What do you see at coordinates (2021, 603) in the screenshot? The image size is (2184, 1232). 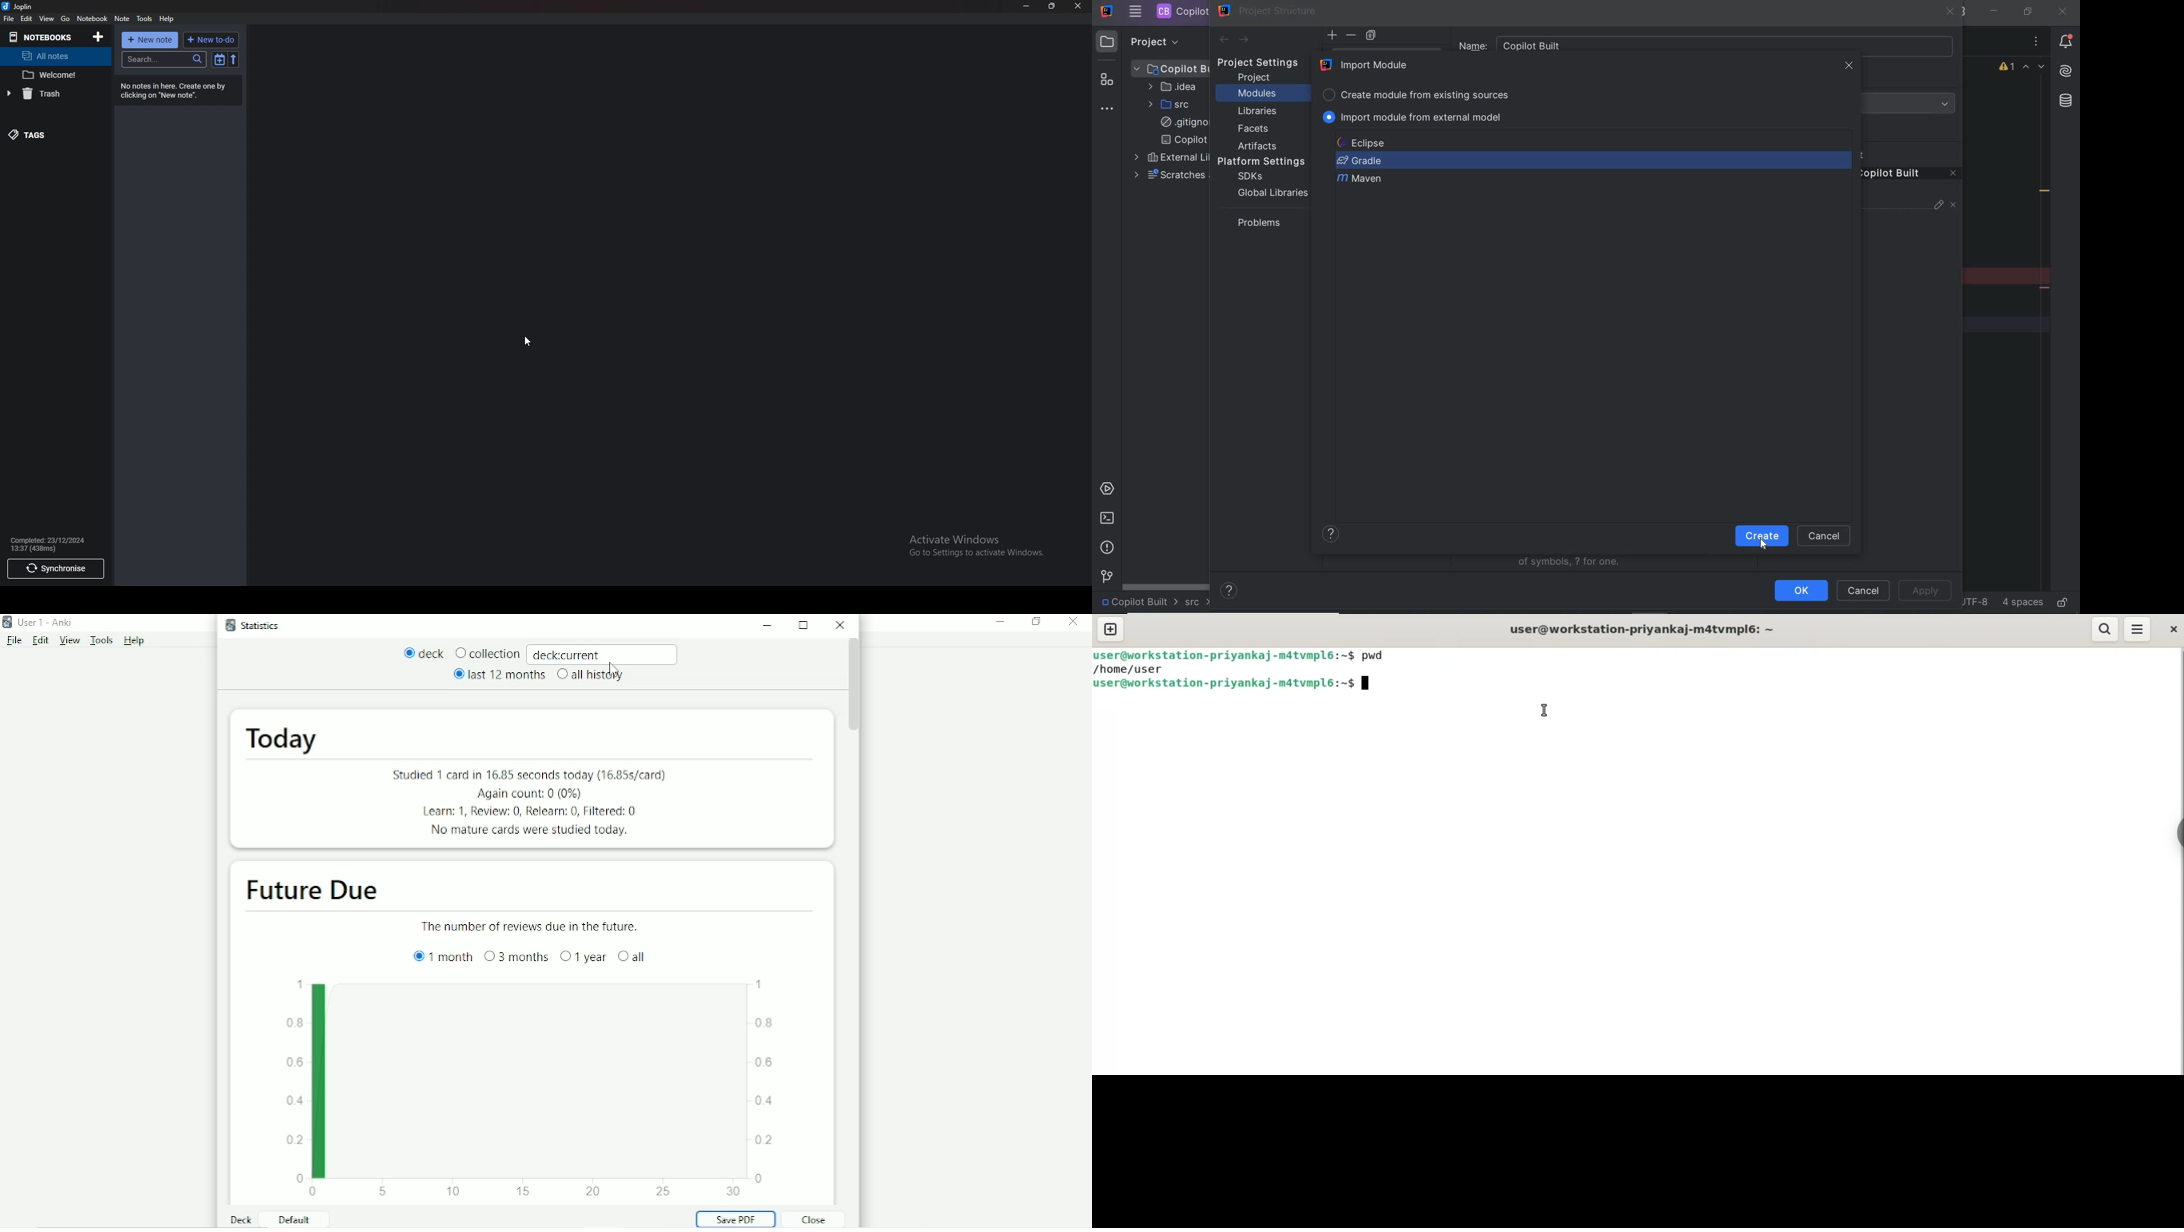 I see `indent` at bounding box center [2021, 603].